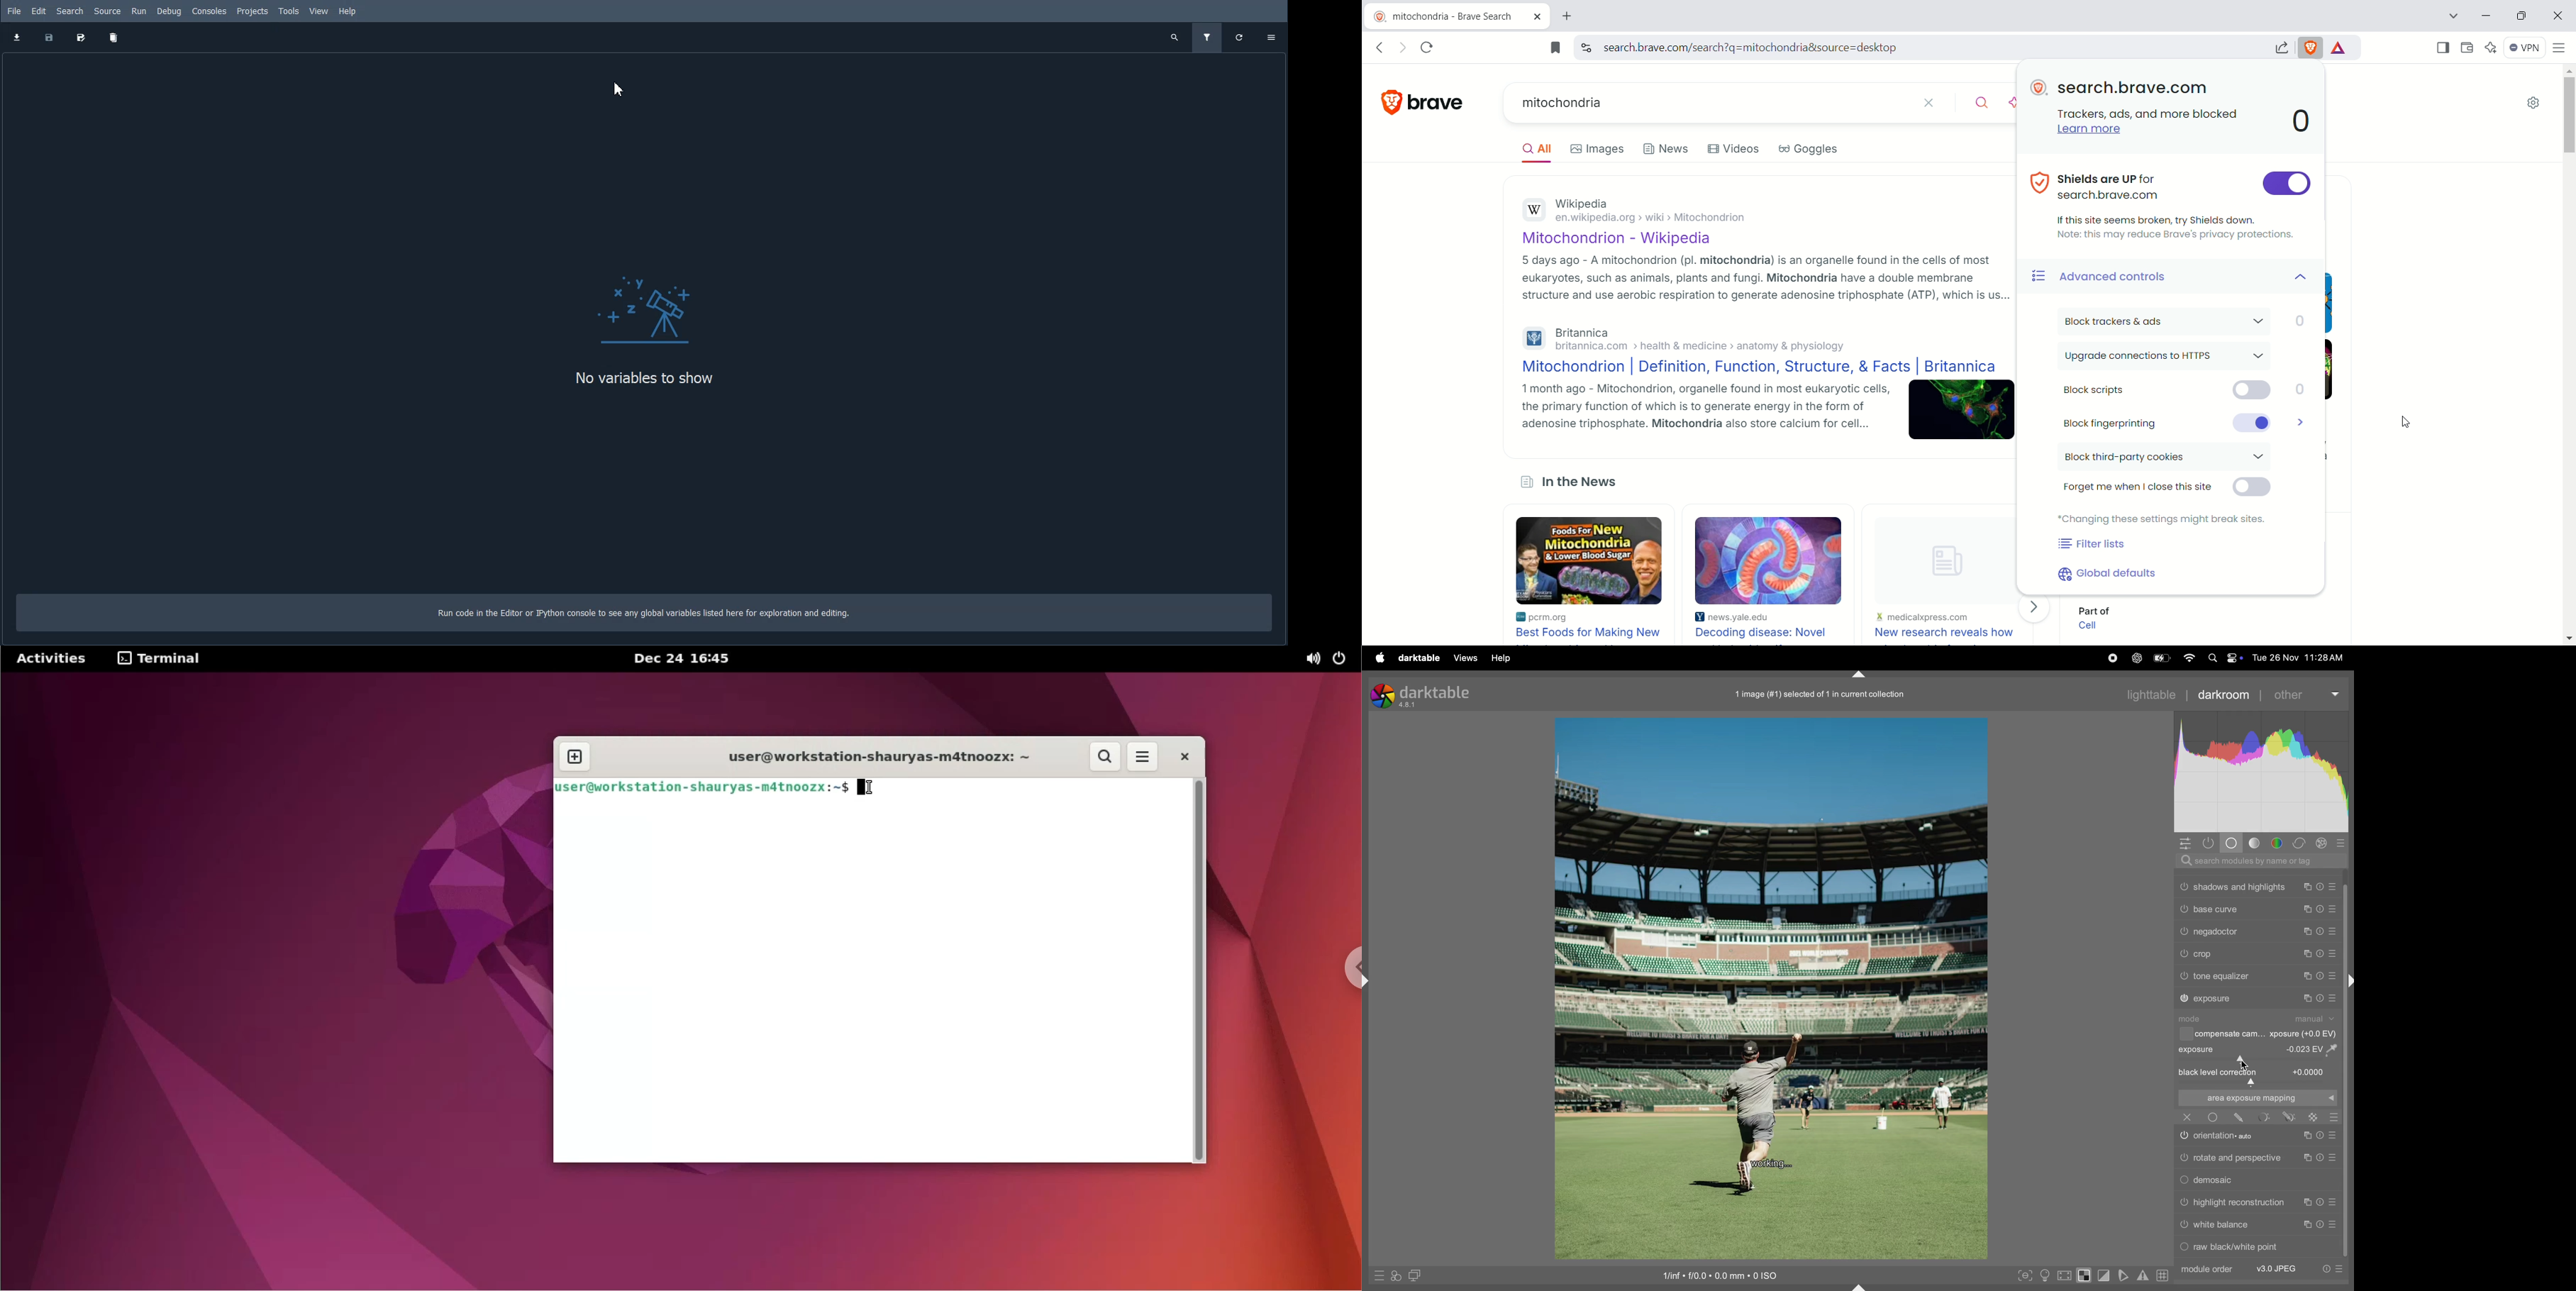 The height and width of the screenshot is (1316, 2576). I want to click on copy, so click(2309, 953).